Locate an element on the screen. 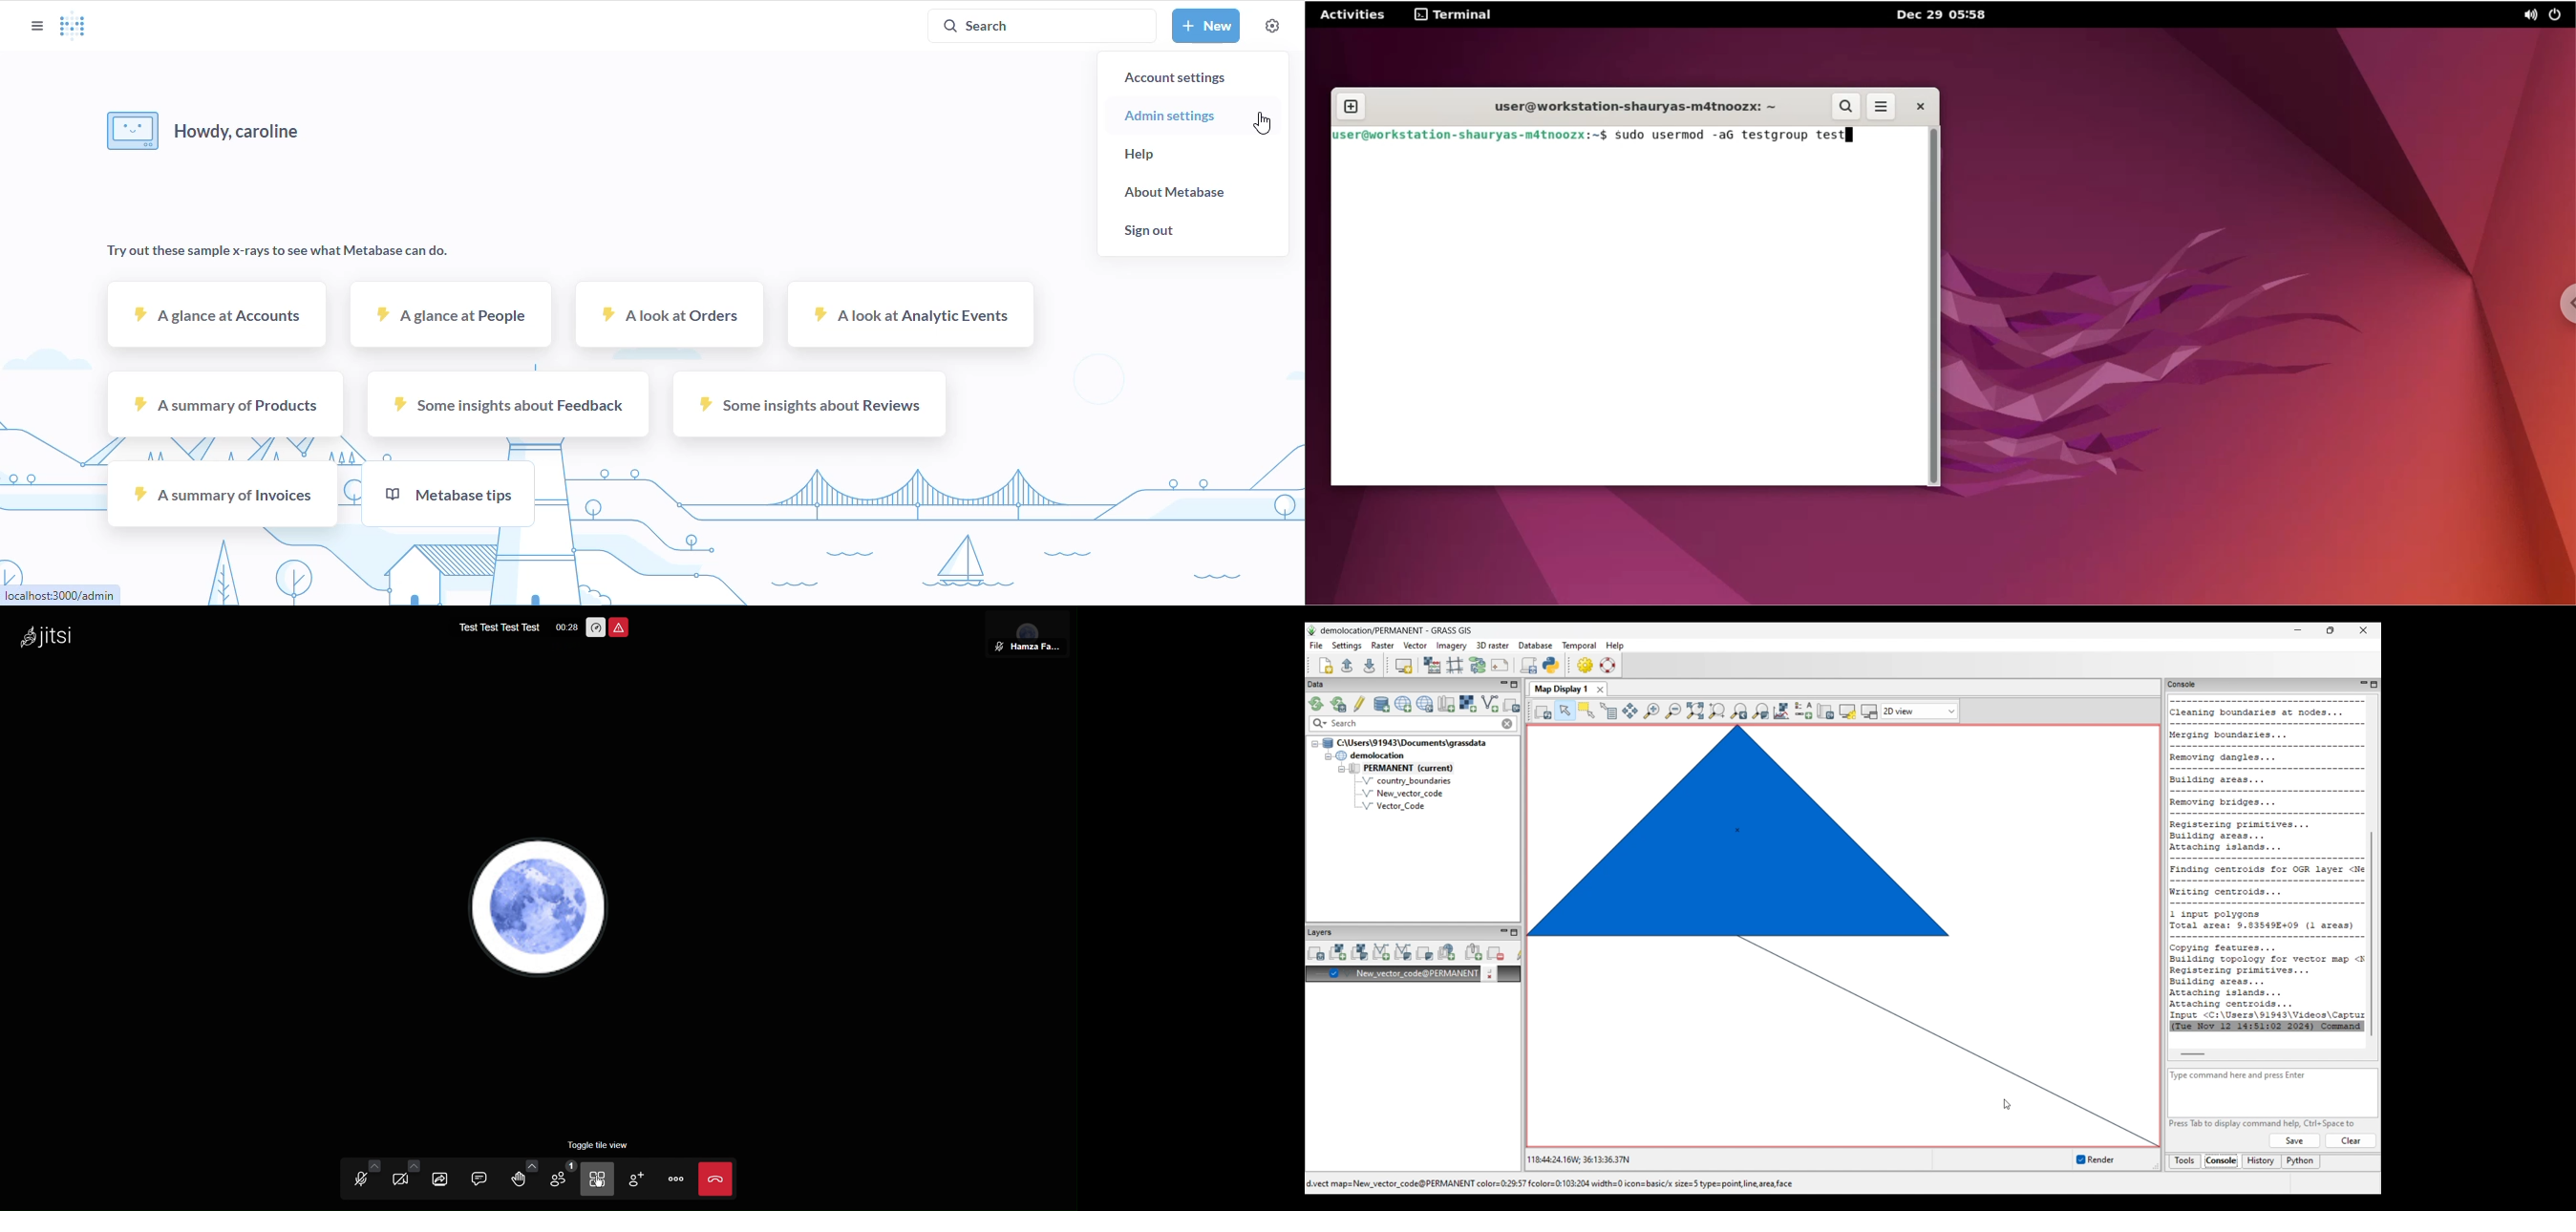 Image resolution: width=2576 pixels, height=1232 pixels. Typing cursor is located at coordinates (1852, 135).